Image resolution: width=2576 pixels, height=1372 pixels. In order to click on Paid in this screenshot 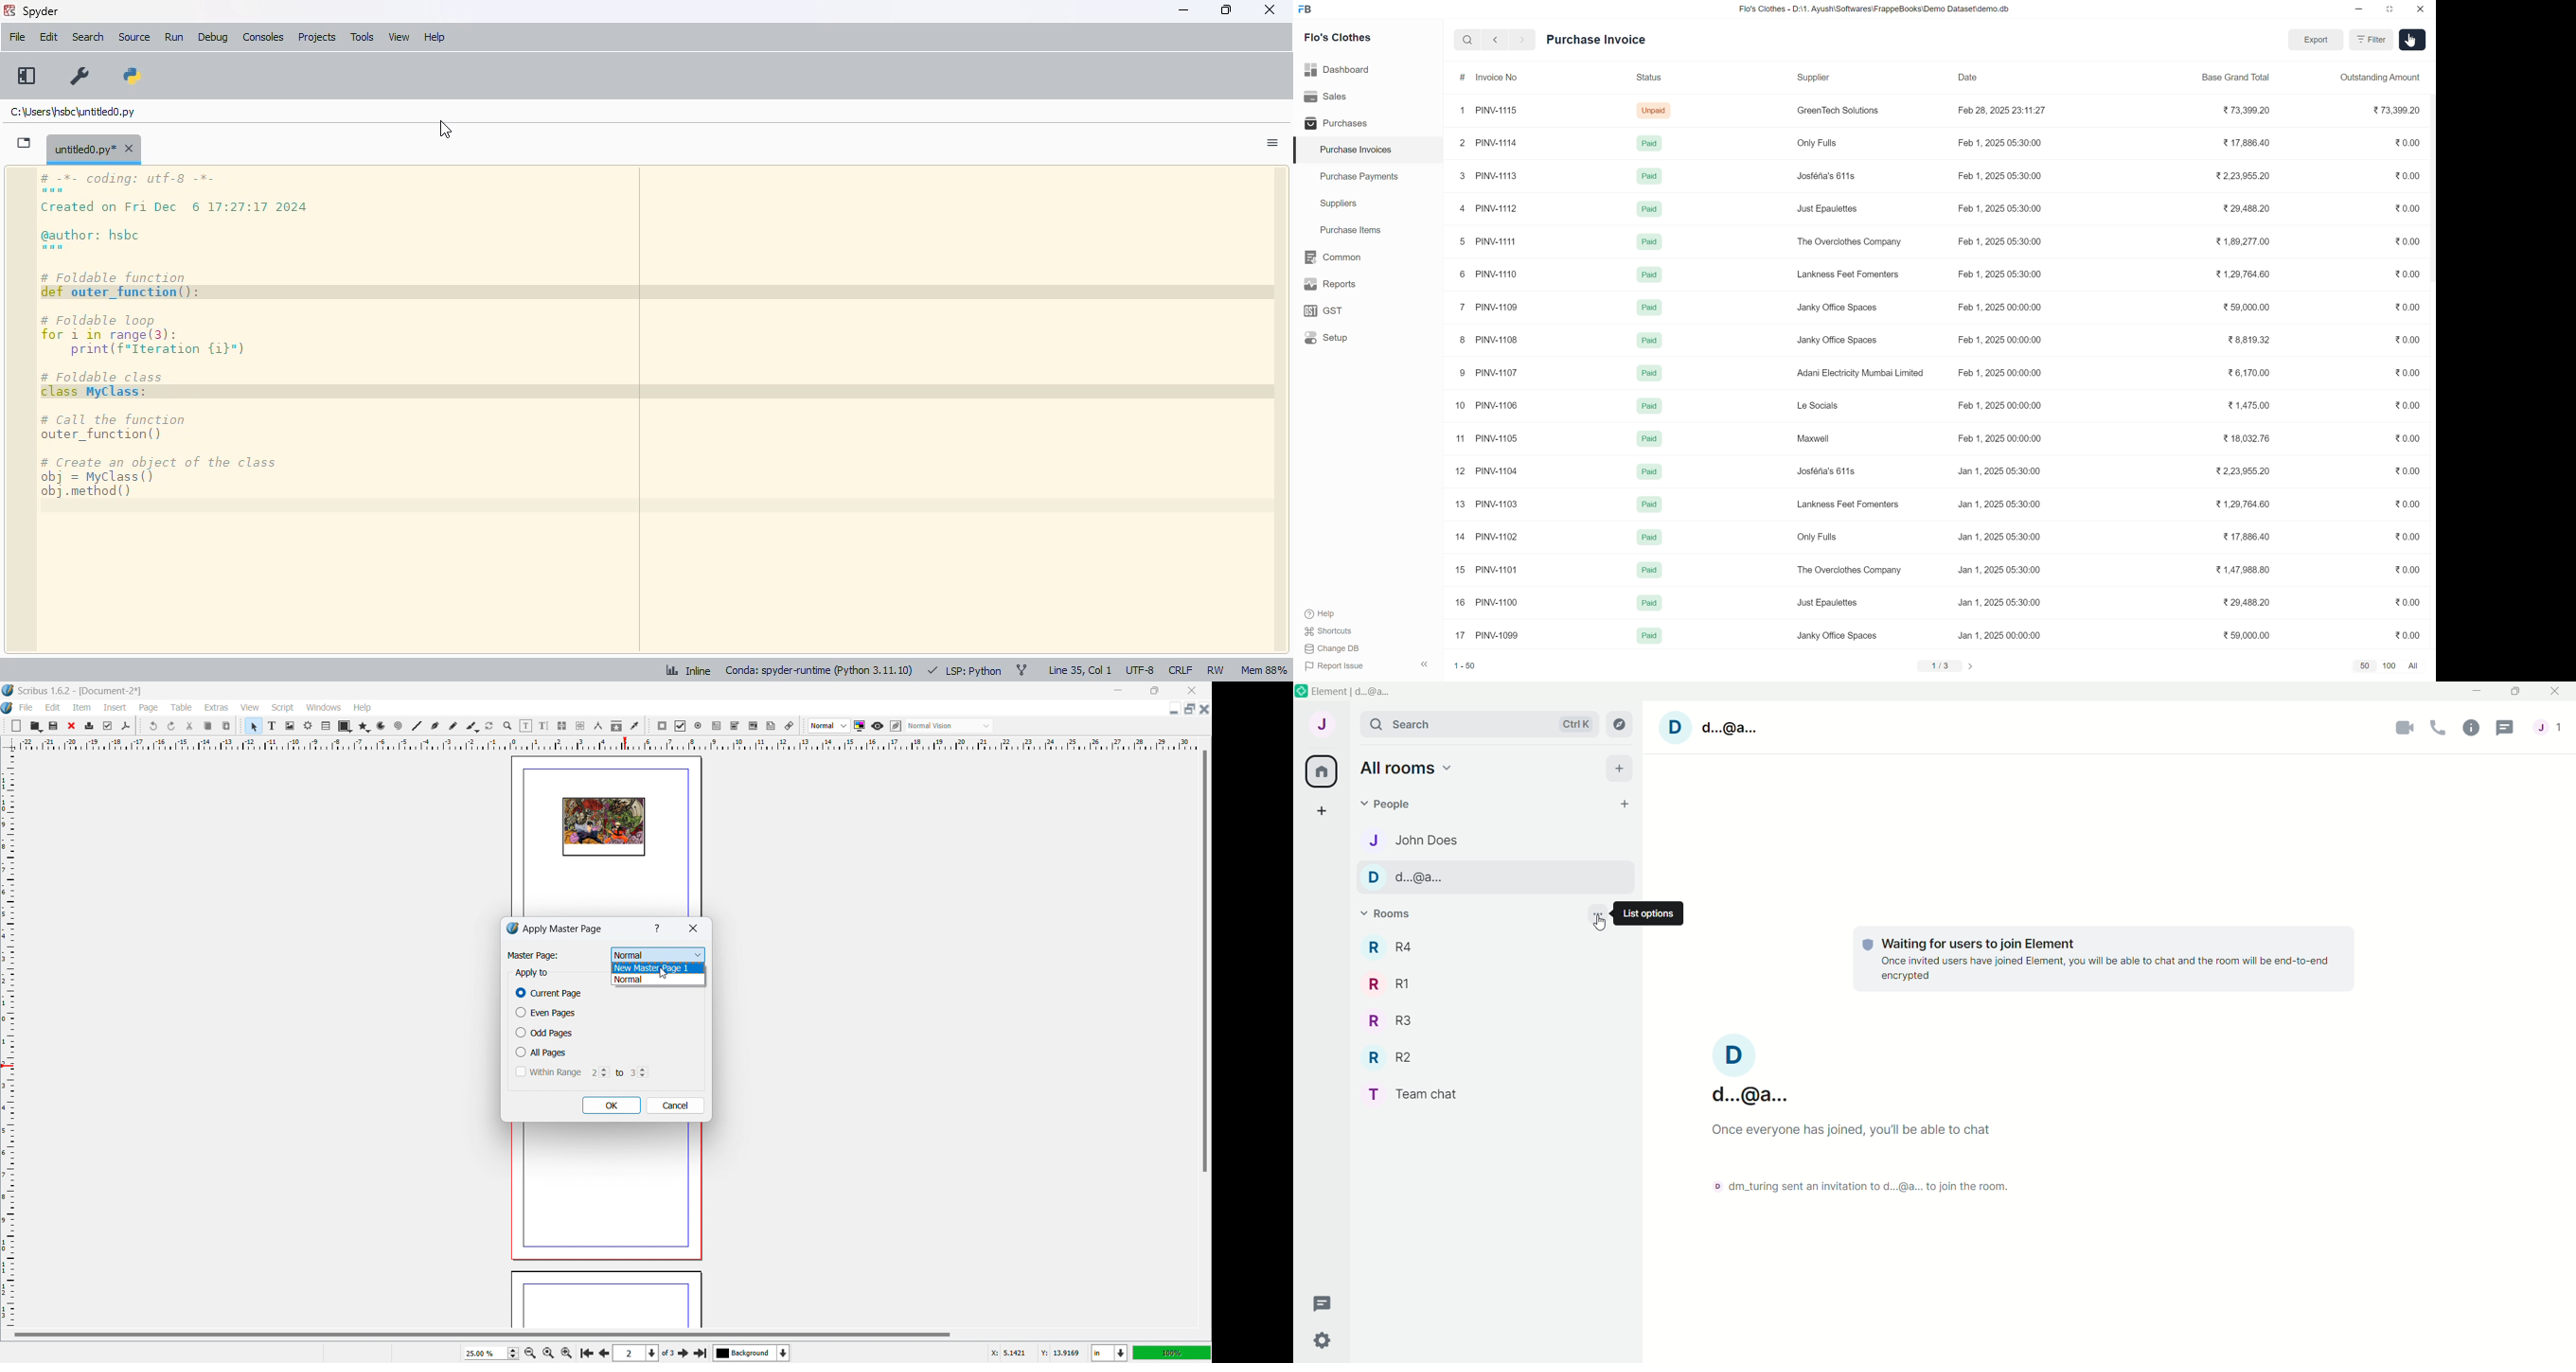, I will do `click(1648, 603)`.